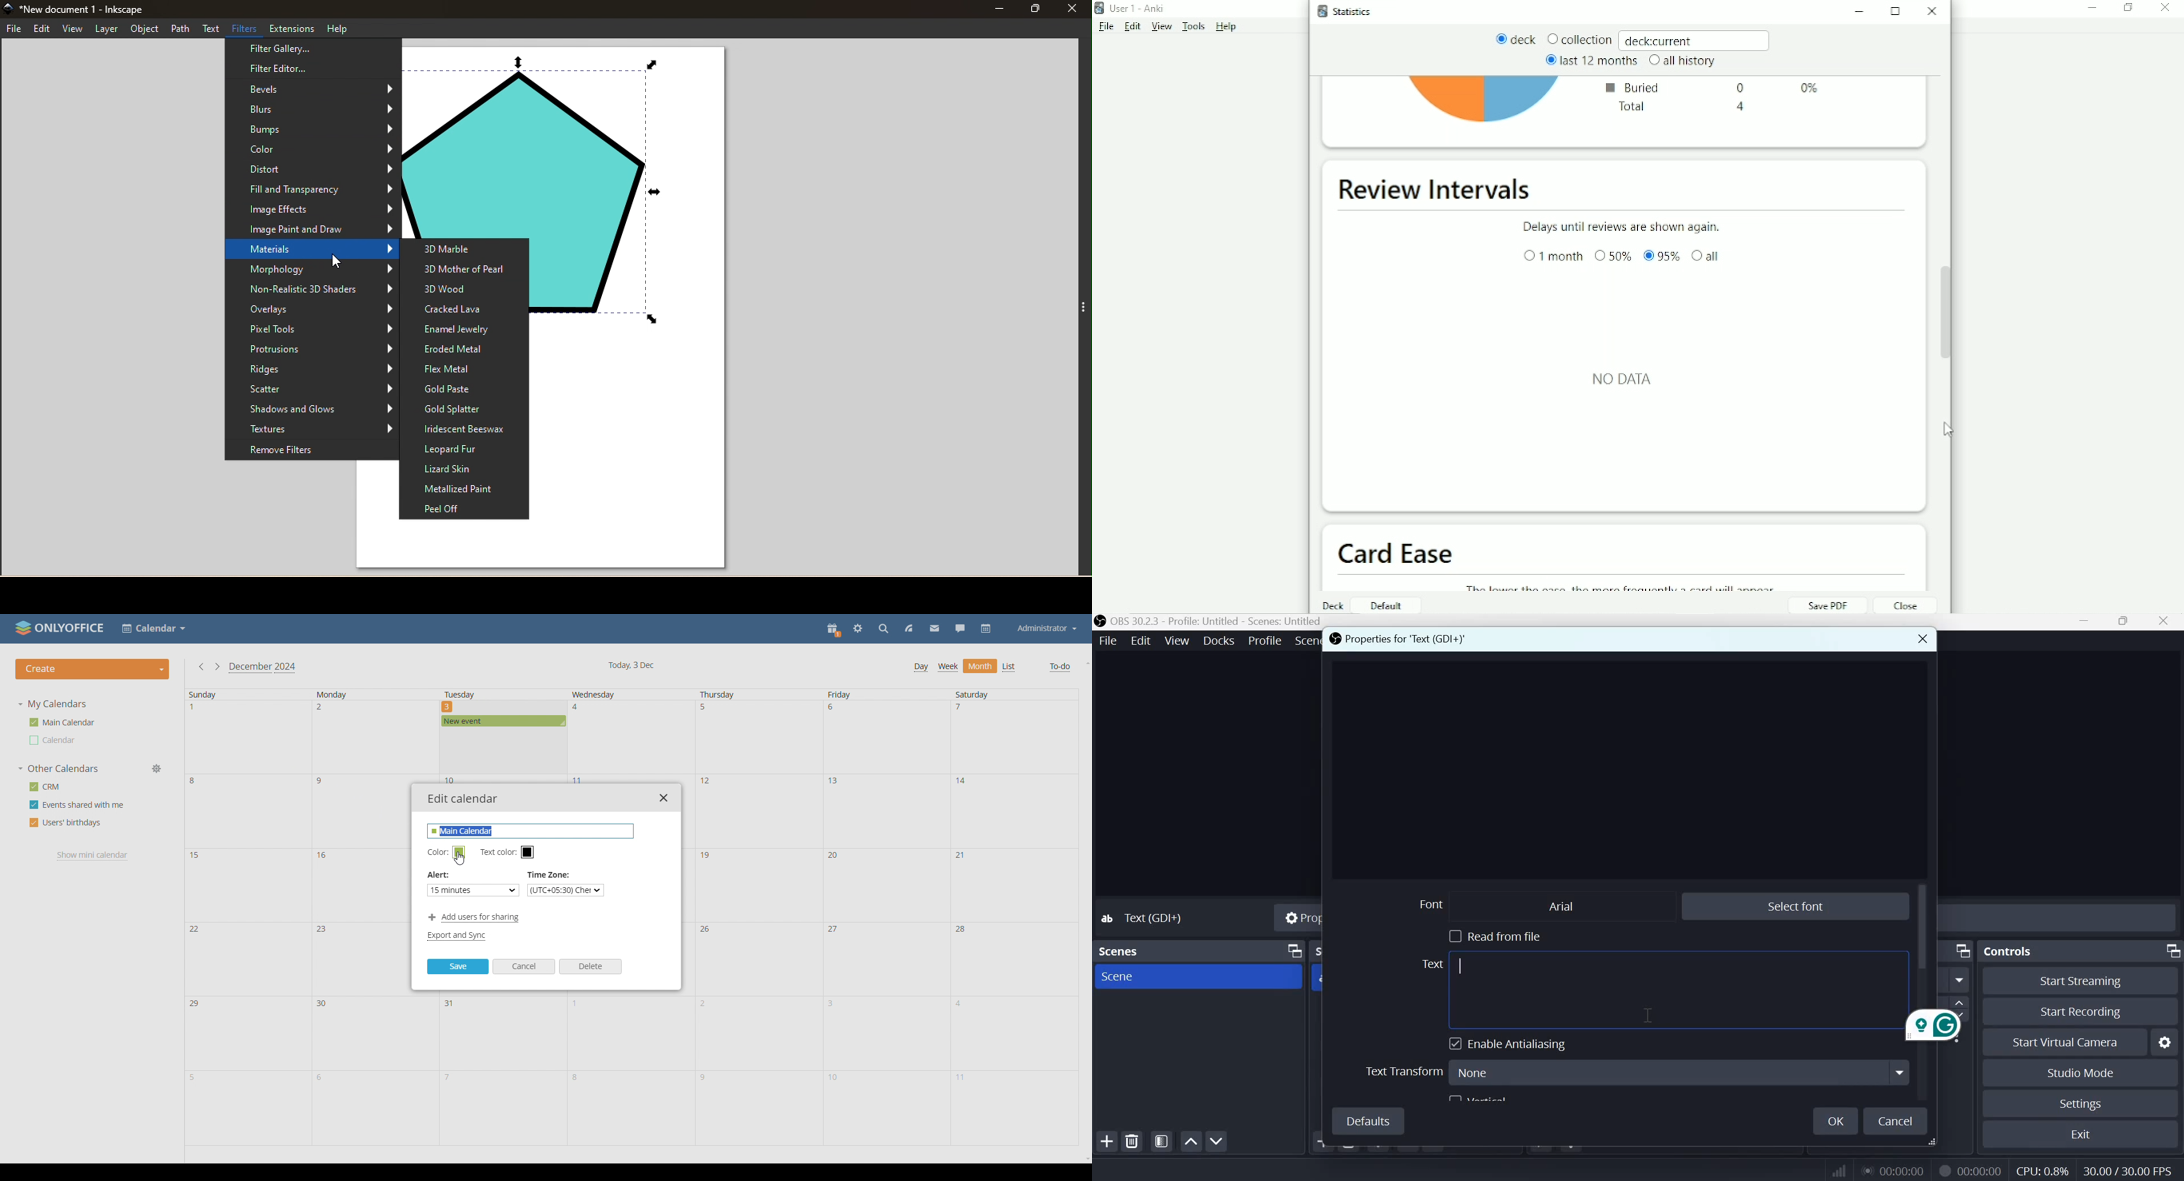 The width and height of the screenshot is (2184, 1204). What do you see at coordinates (1590, 60) in the screenshot?
I see `last 12 months` at bounding box center [1590, 60].